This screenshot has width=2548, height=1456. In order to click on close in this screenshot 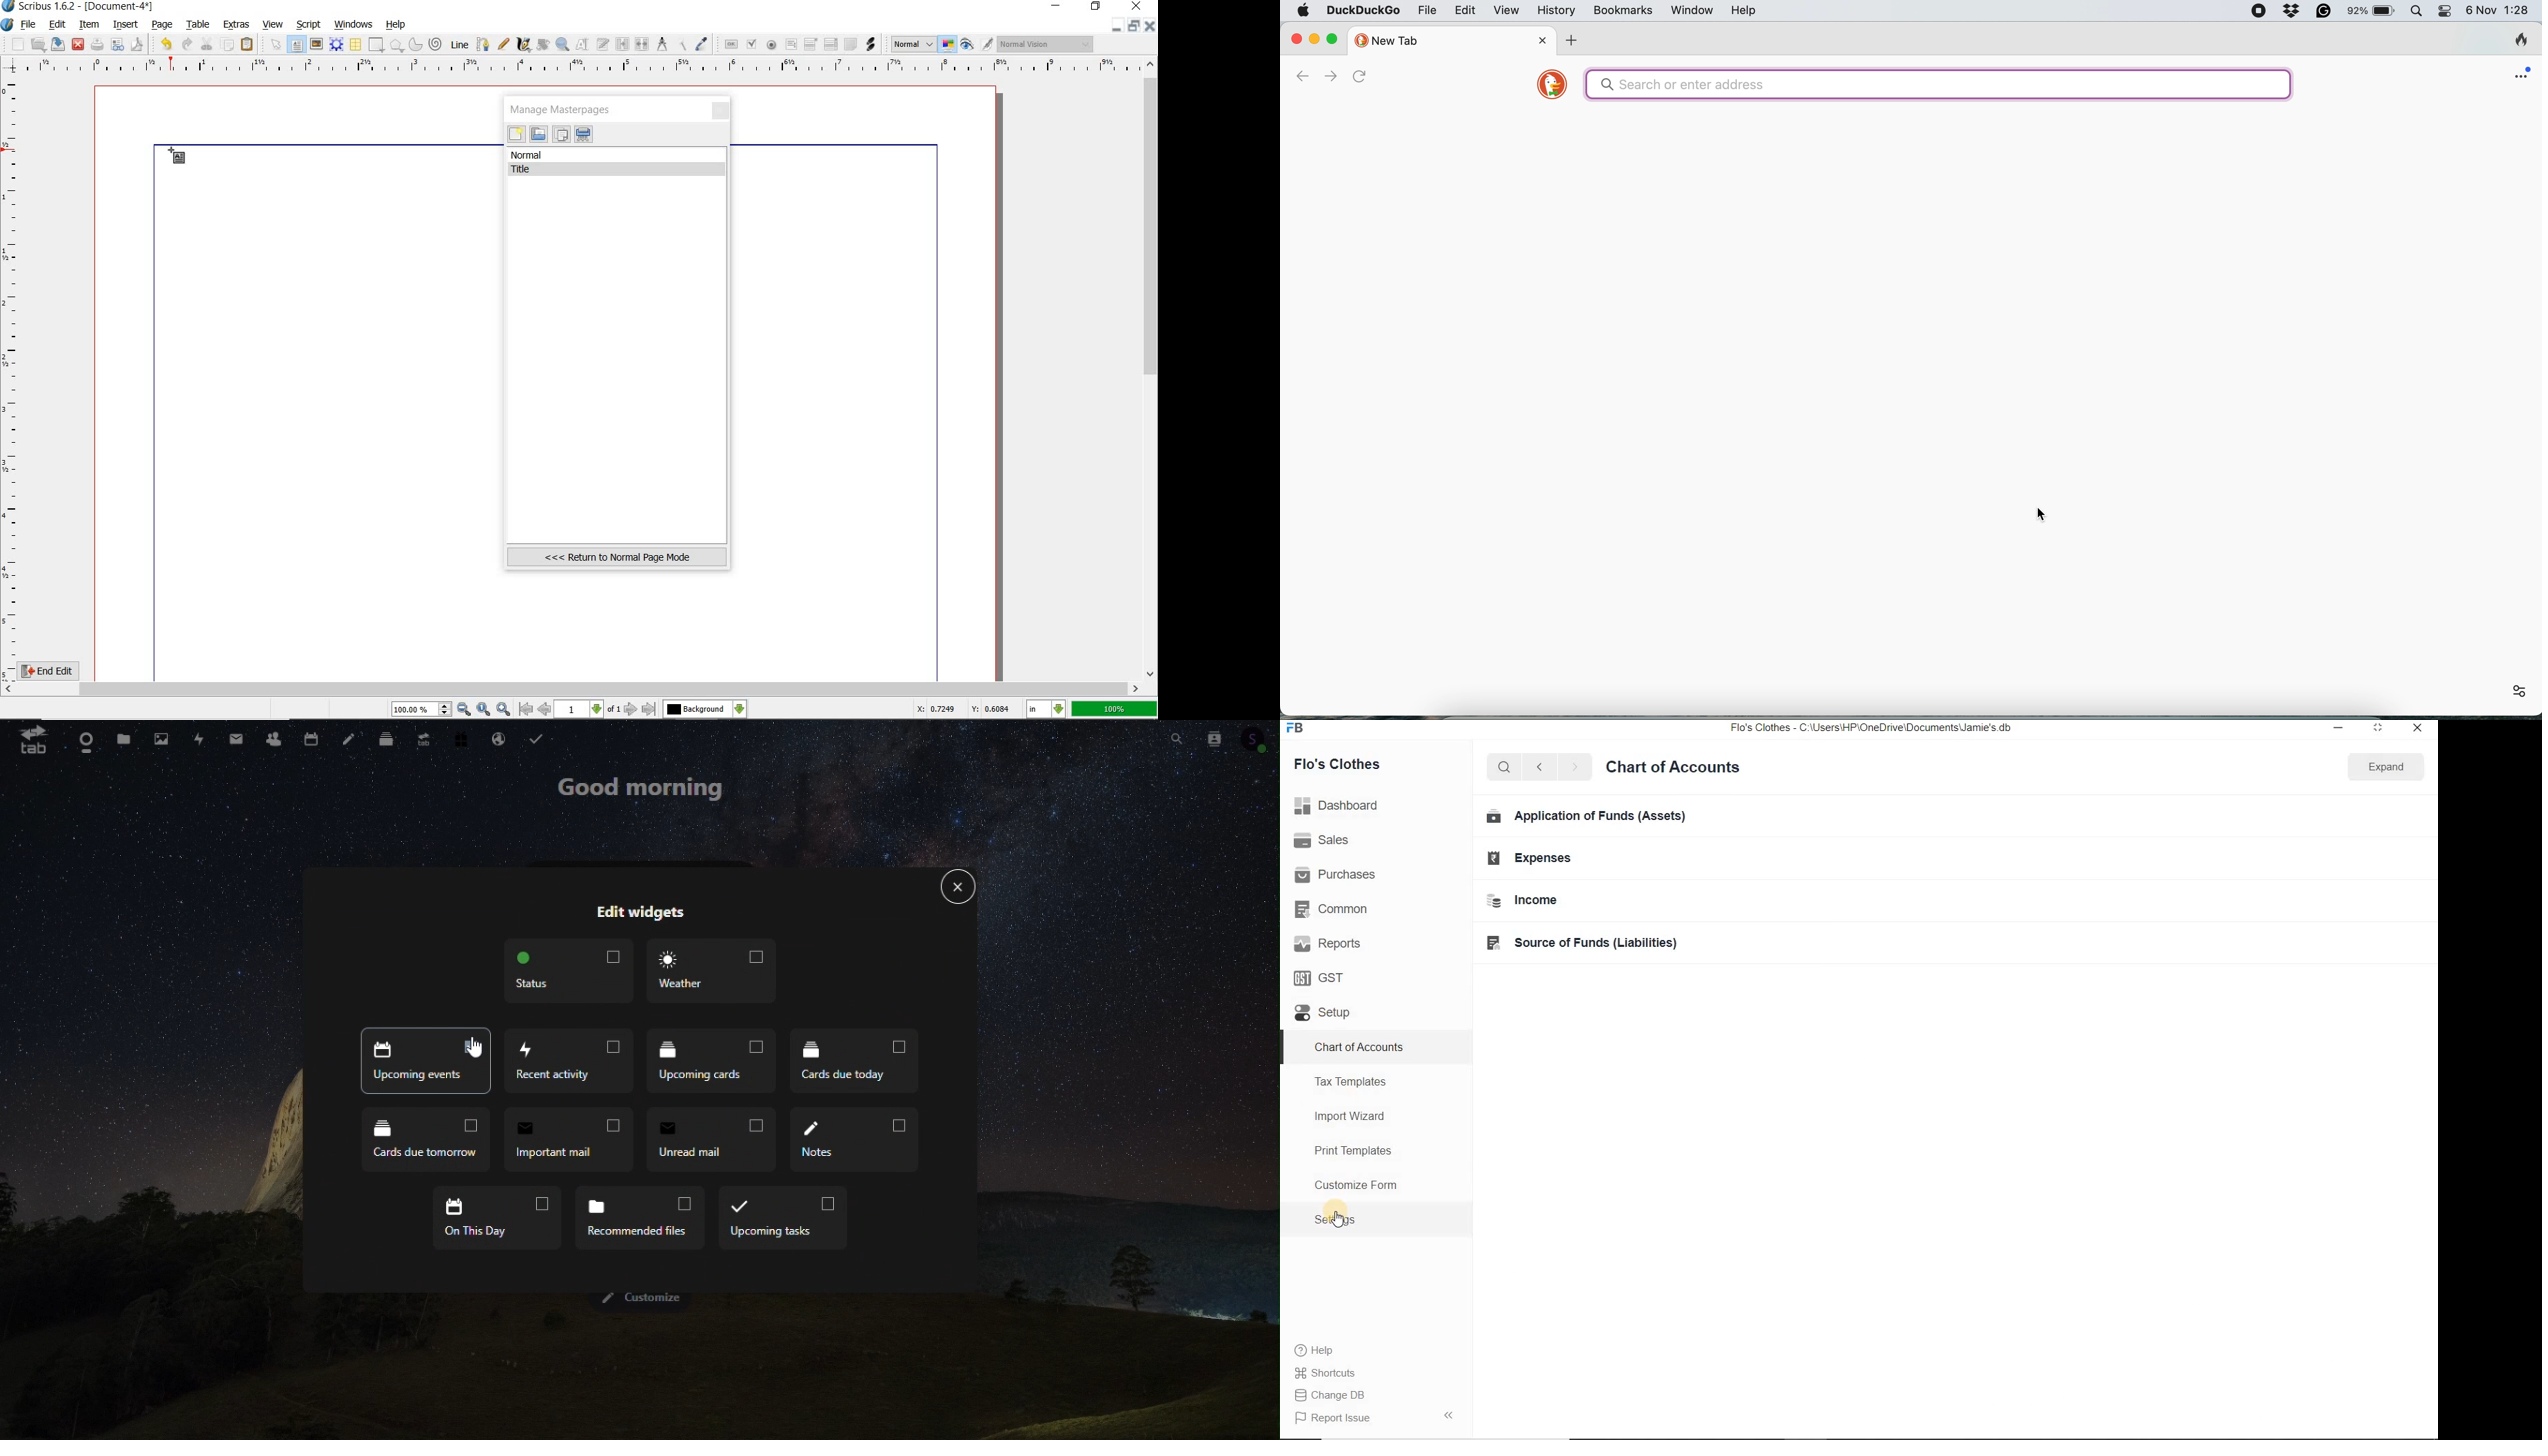, I will do `click(722, 112)`.